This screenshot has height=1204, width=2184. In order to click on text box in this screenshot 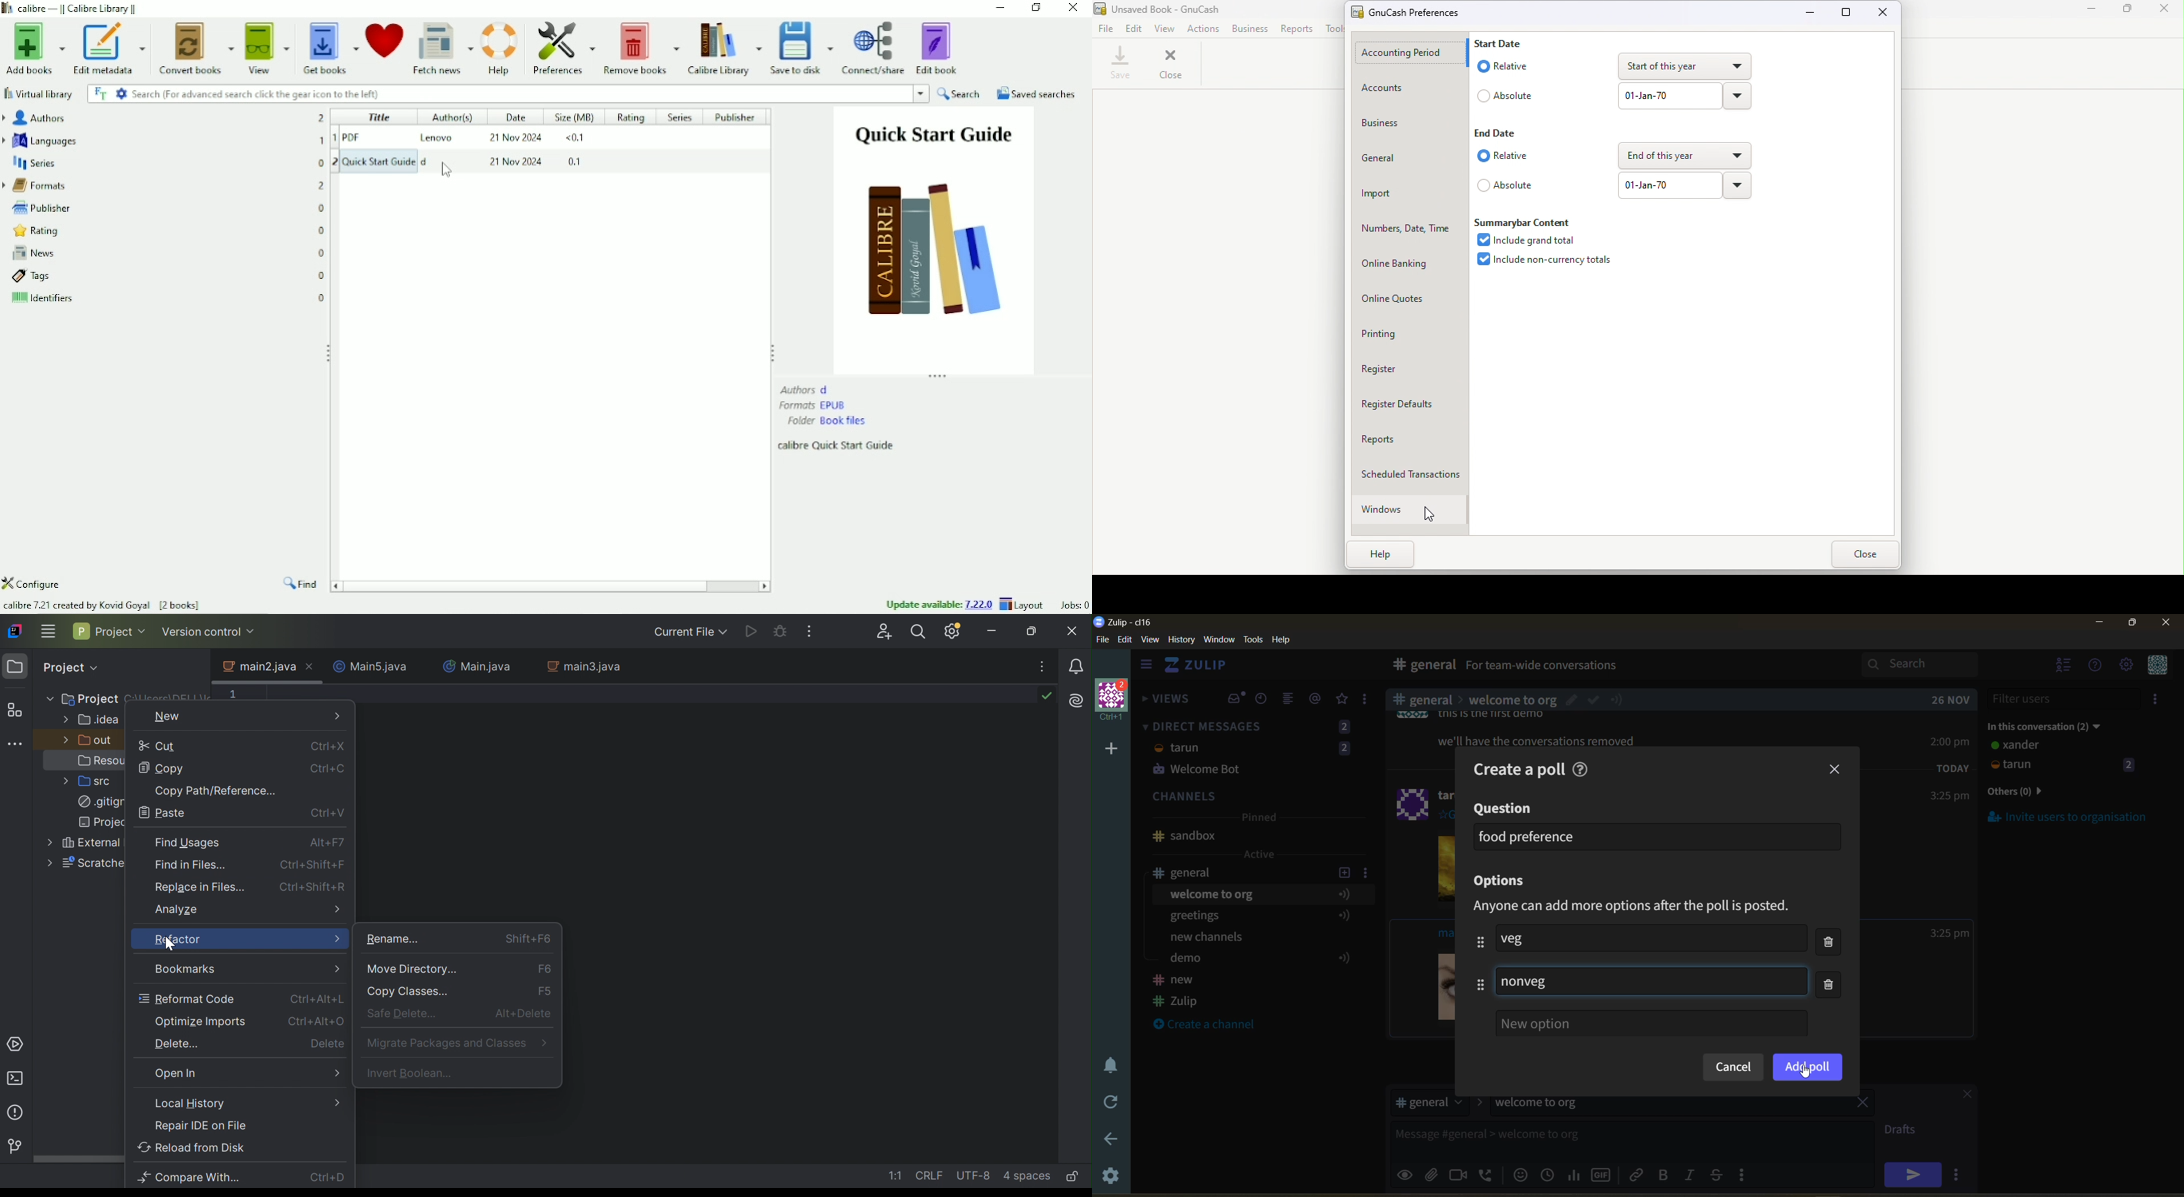, I will do `click(1603, 1139)`.